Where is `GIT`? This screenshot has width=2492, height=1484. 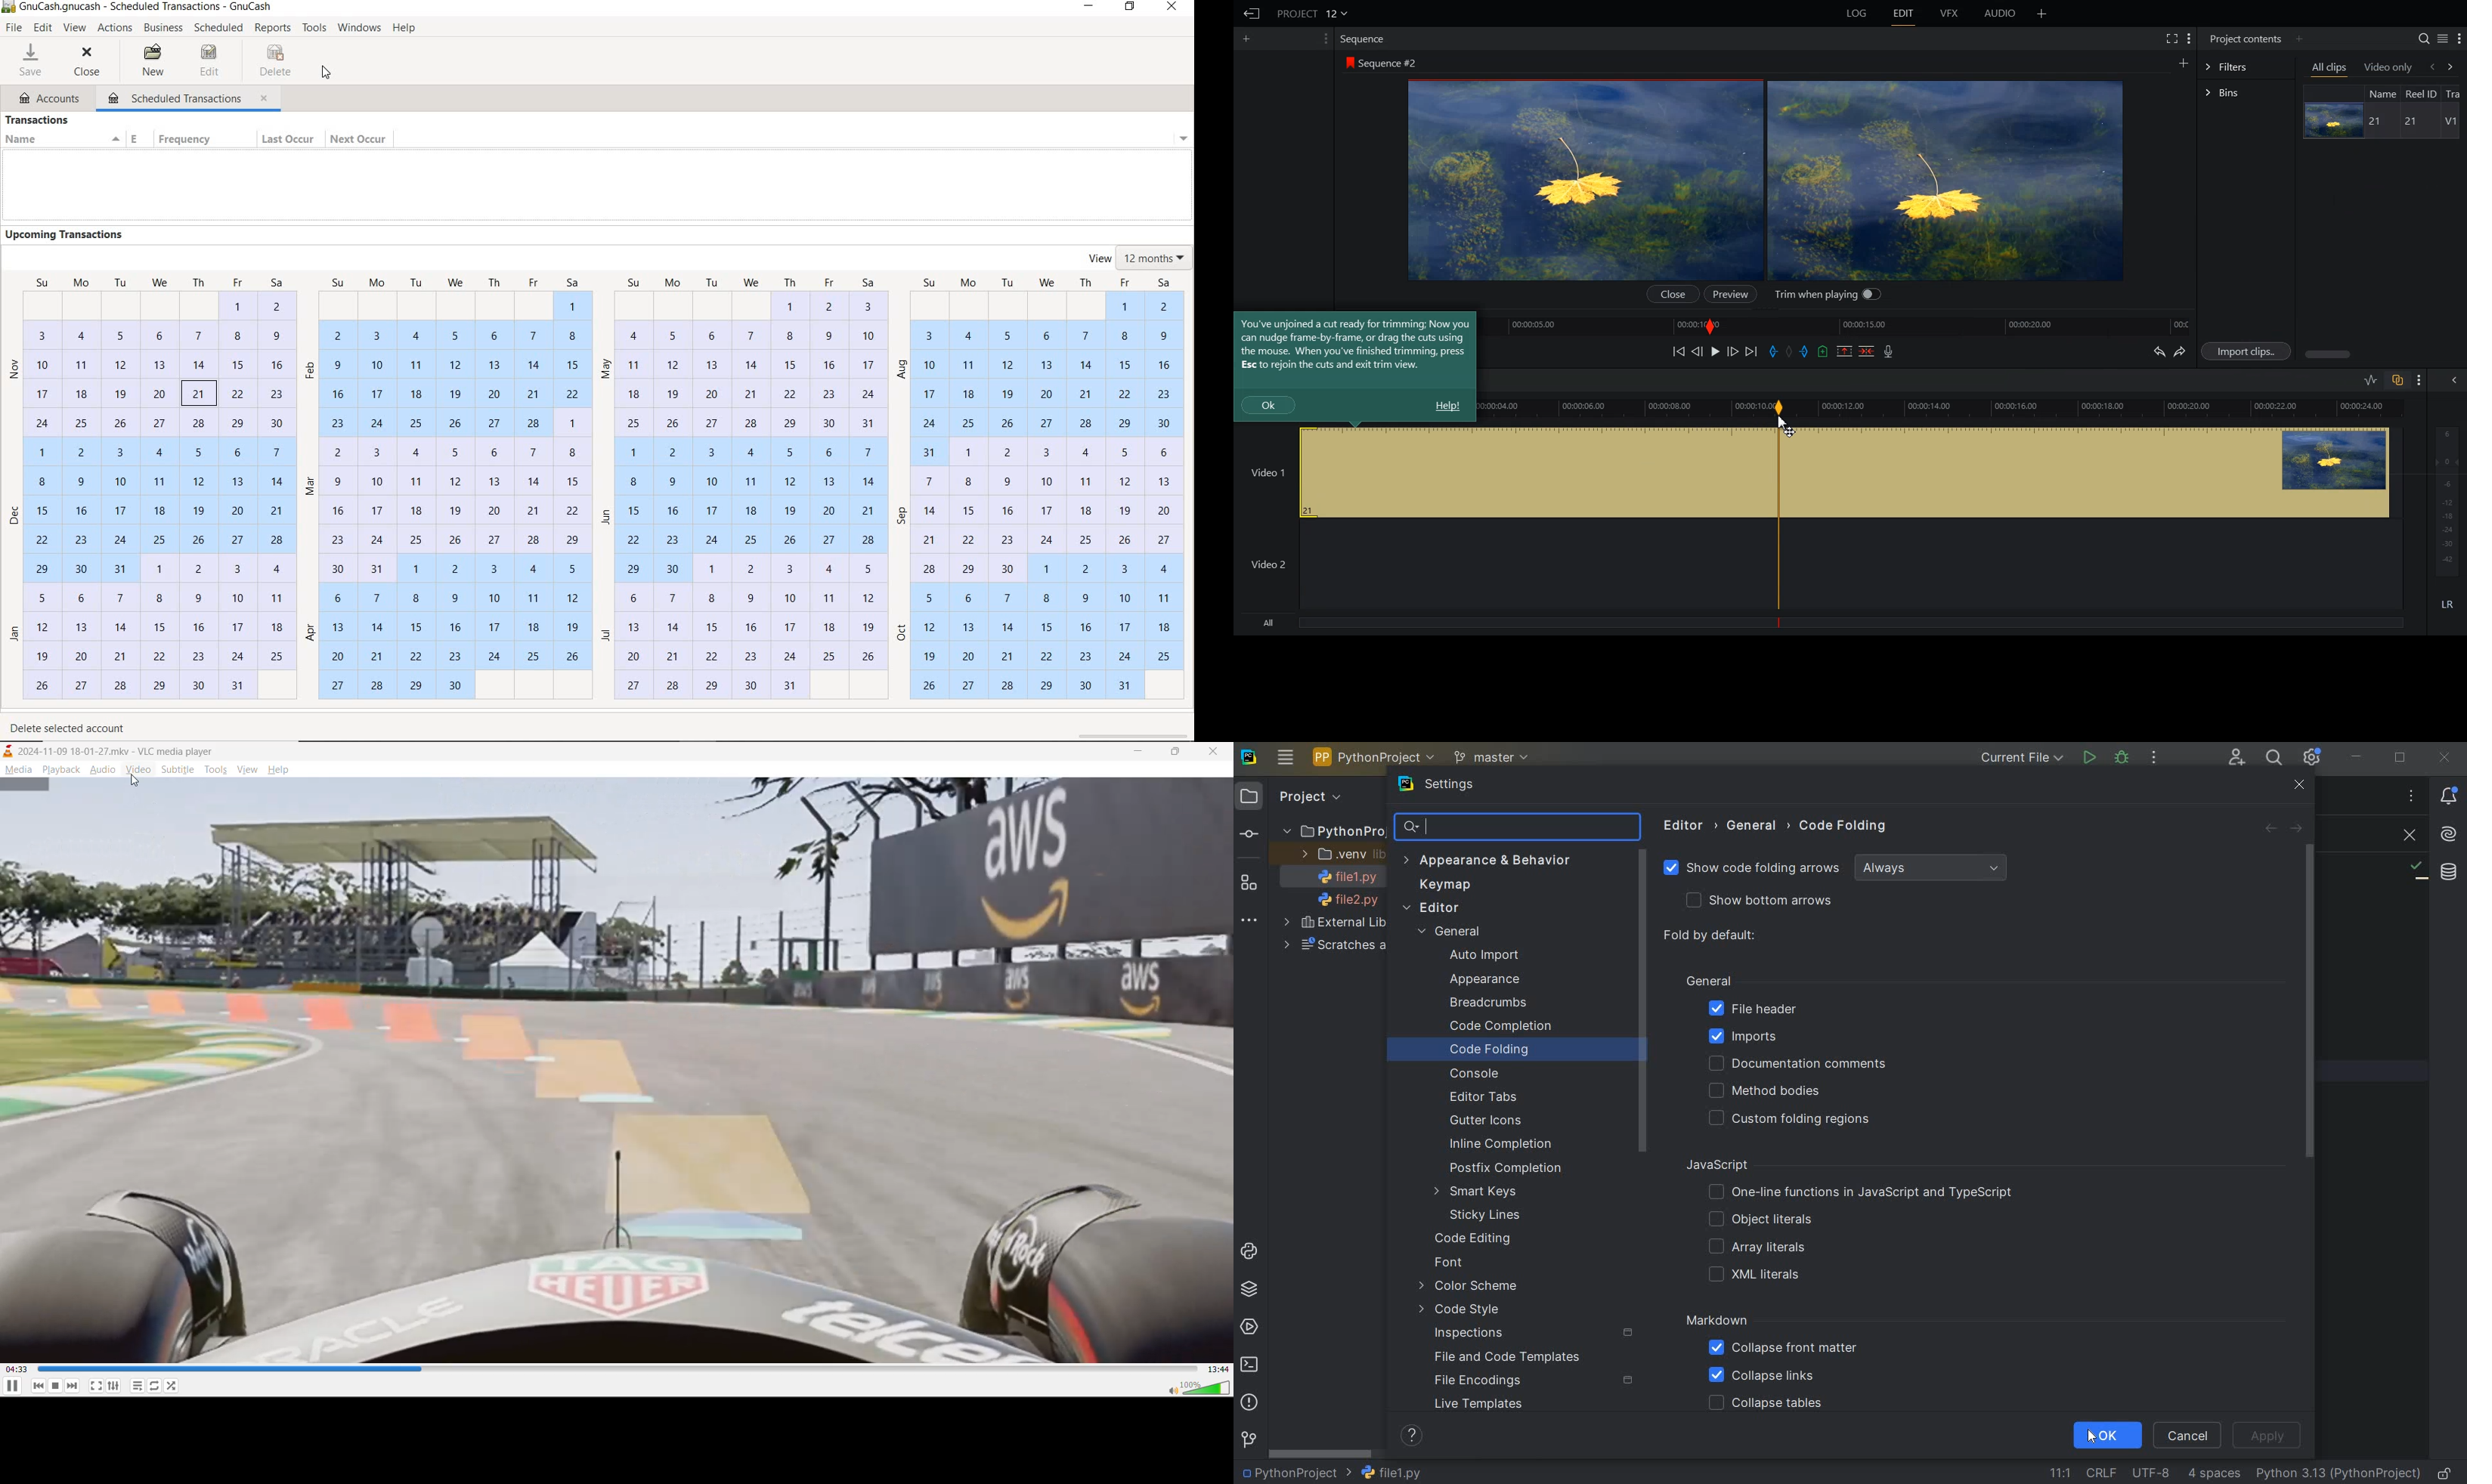
GIT is located at coordinates (1249, 1439).